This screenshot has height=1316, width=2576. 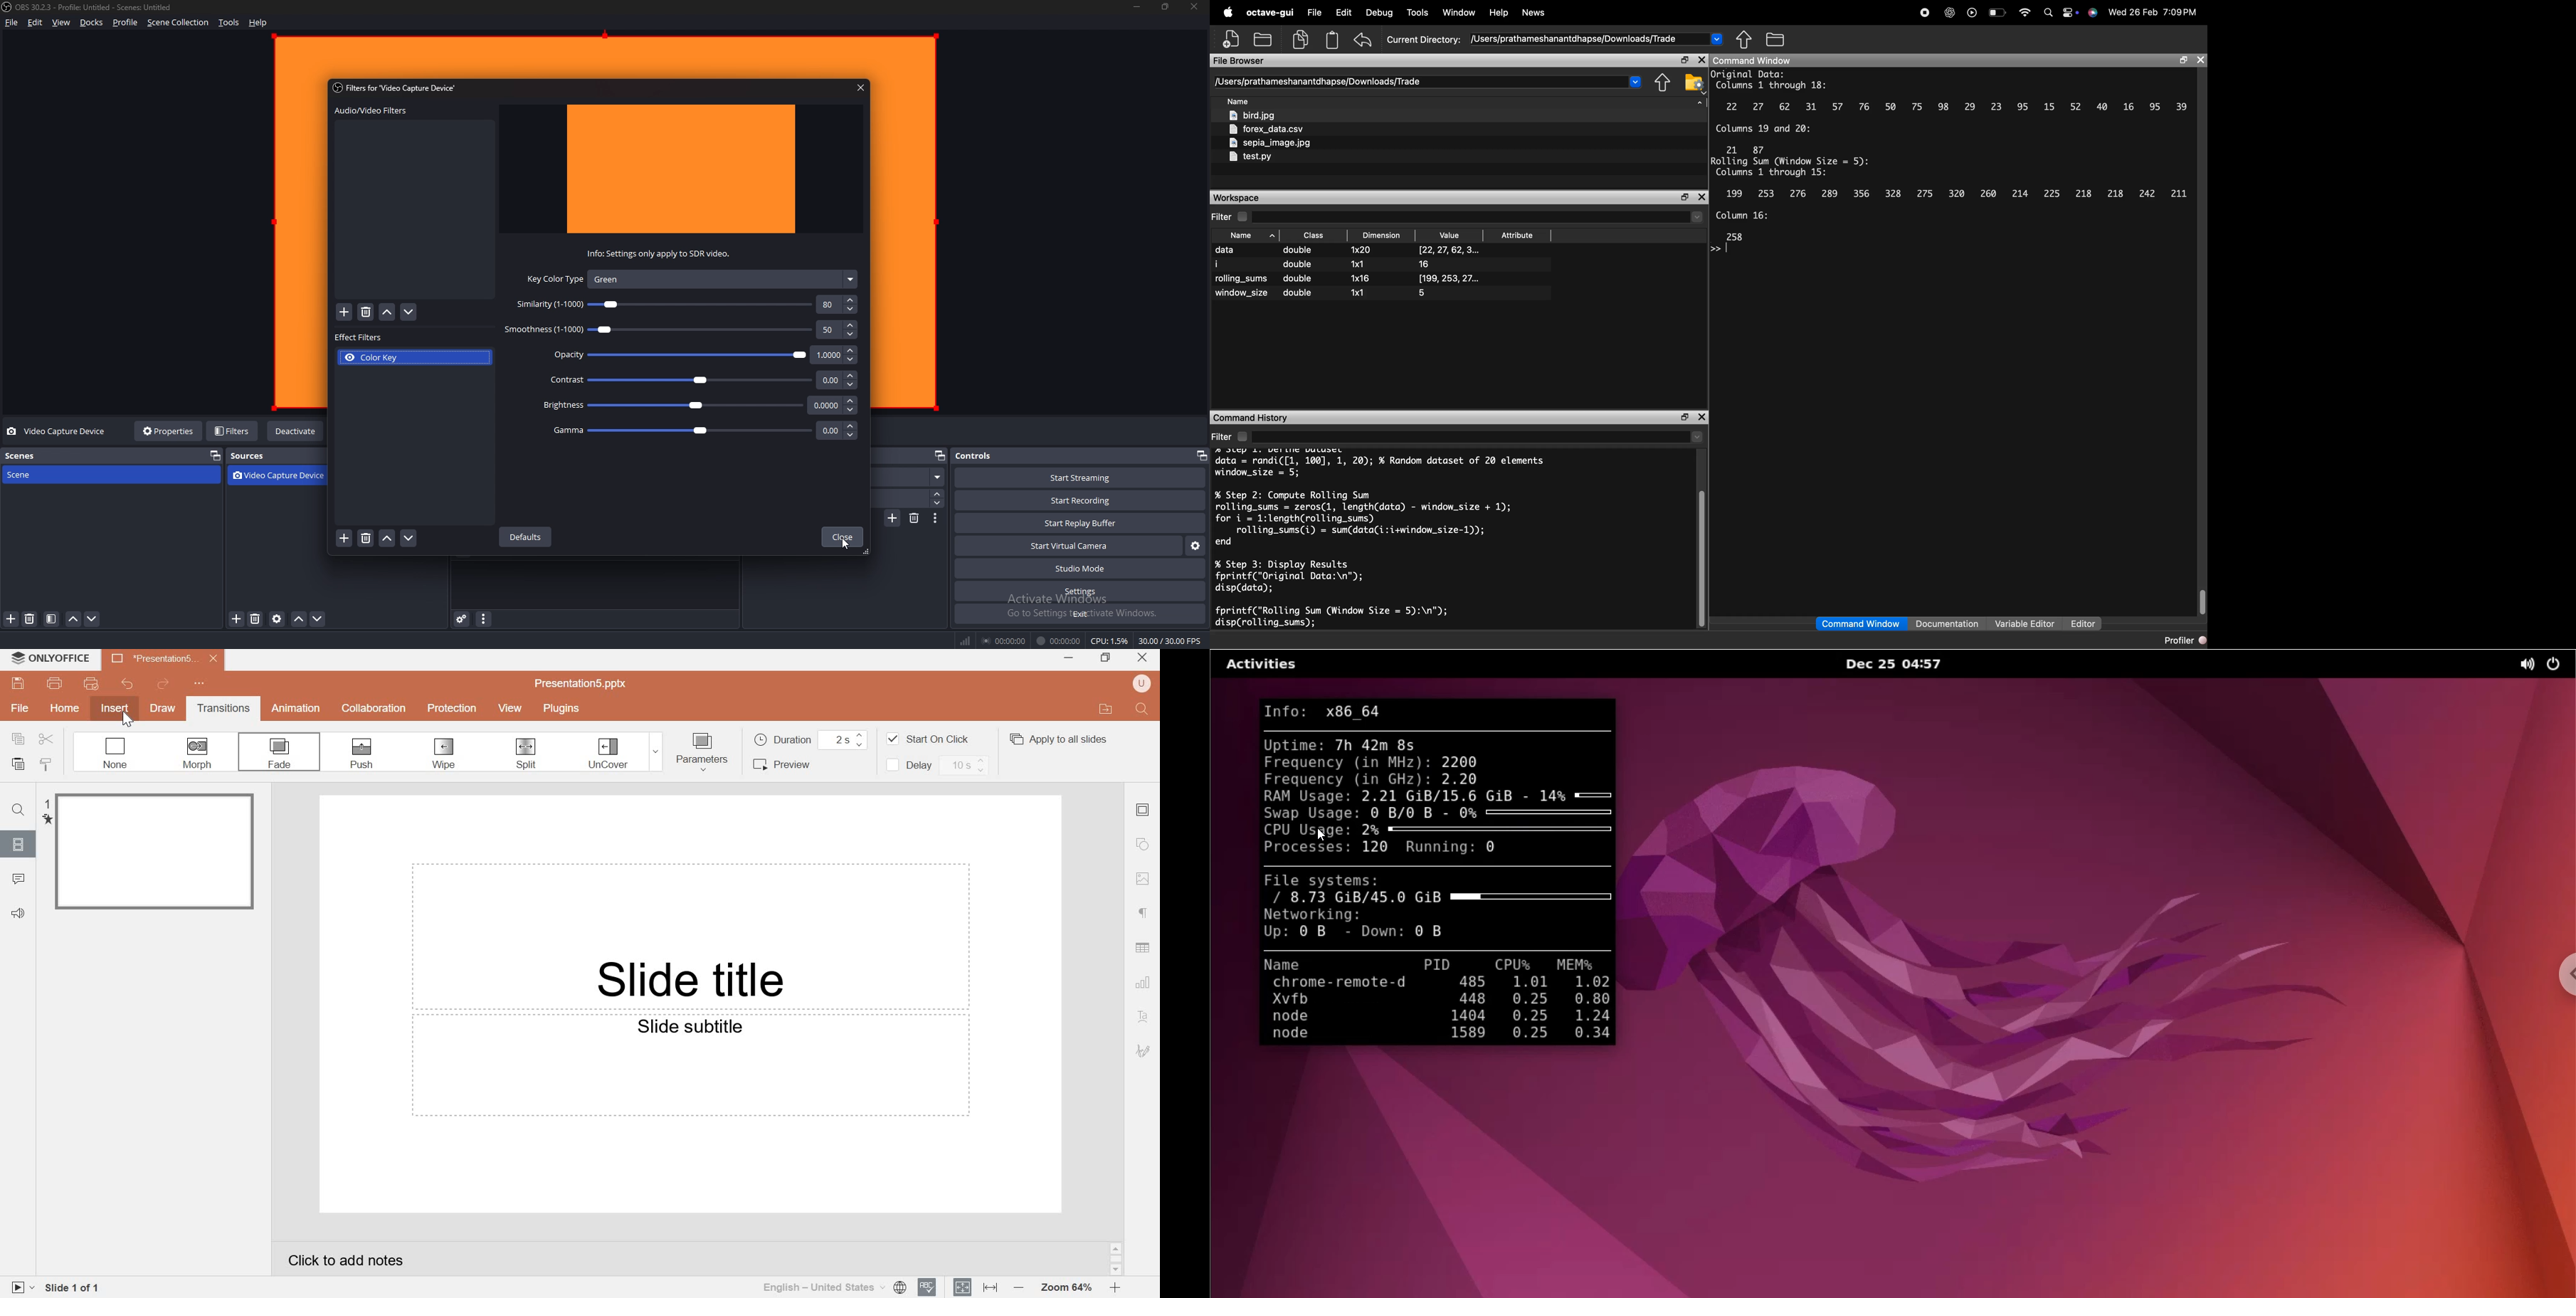 What do you see at coordinates (255, 620) in the screenshot?
I see `remove source` at bounding box center [255, 620].